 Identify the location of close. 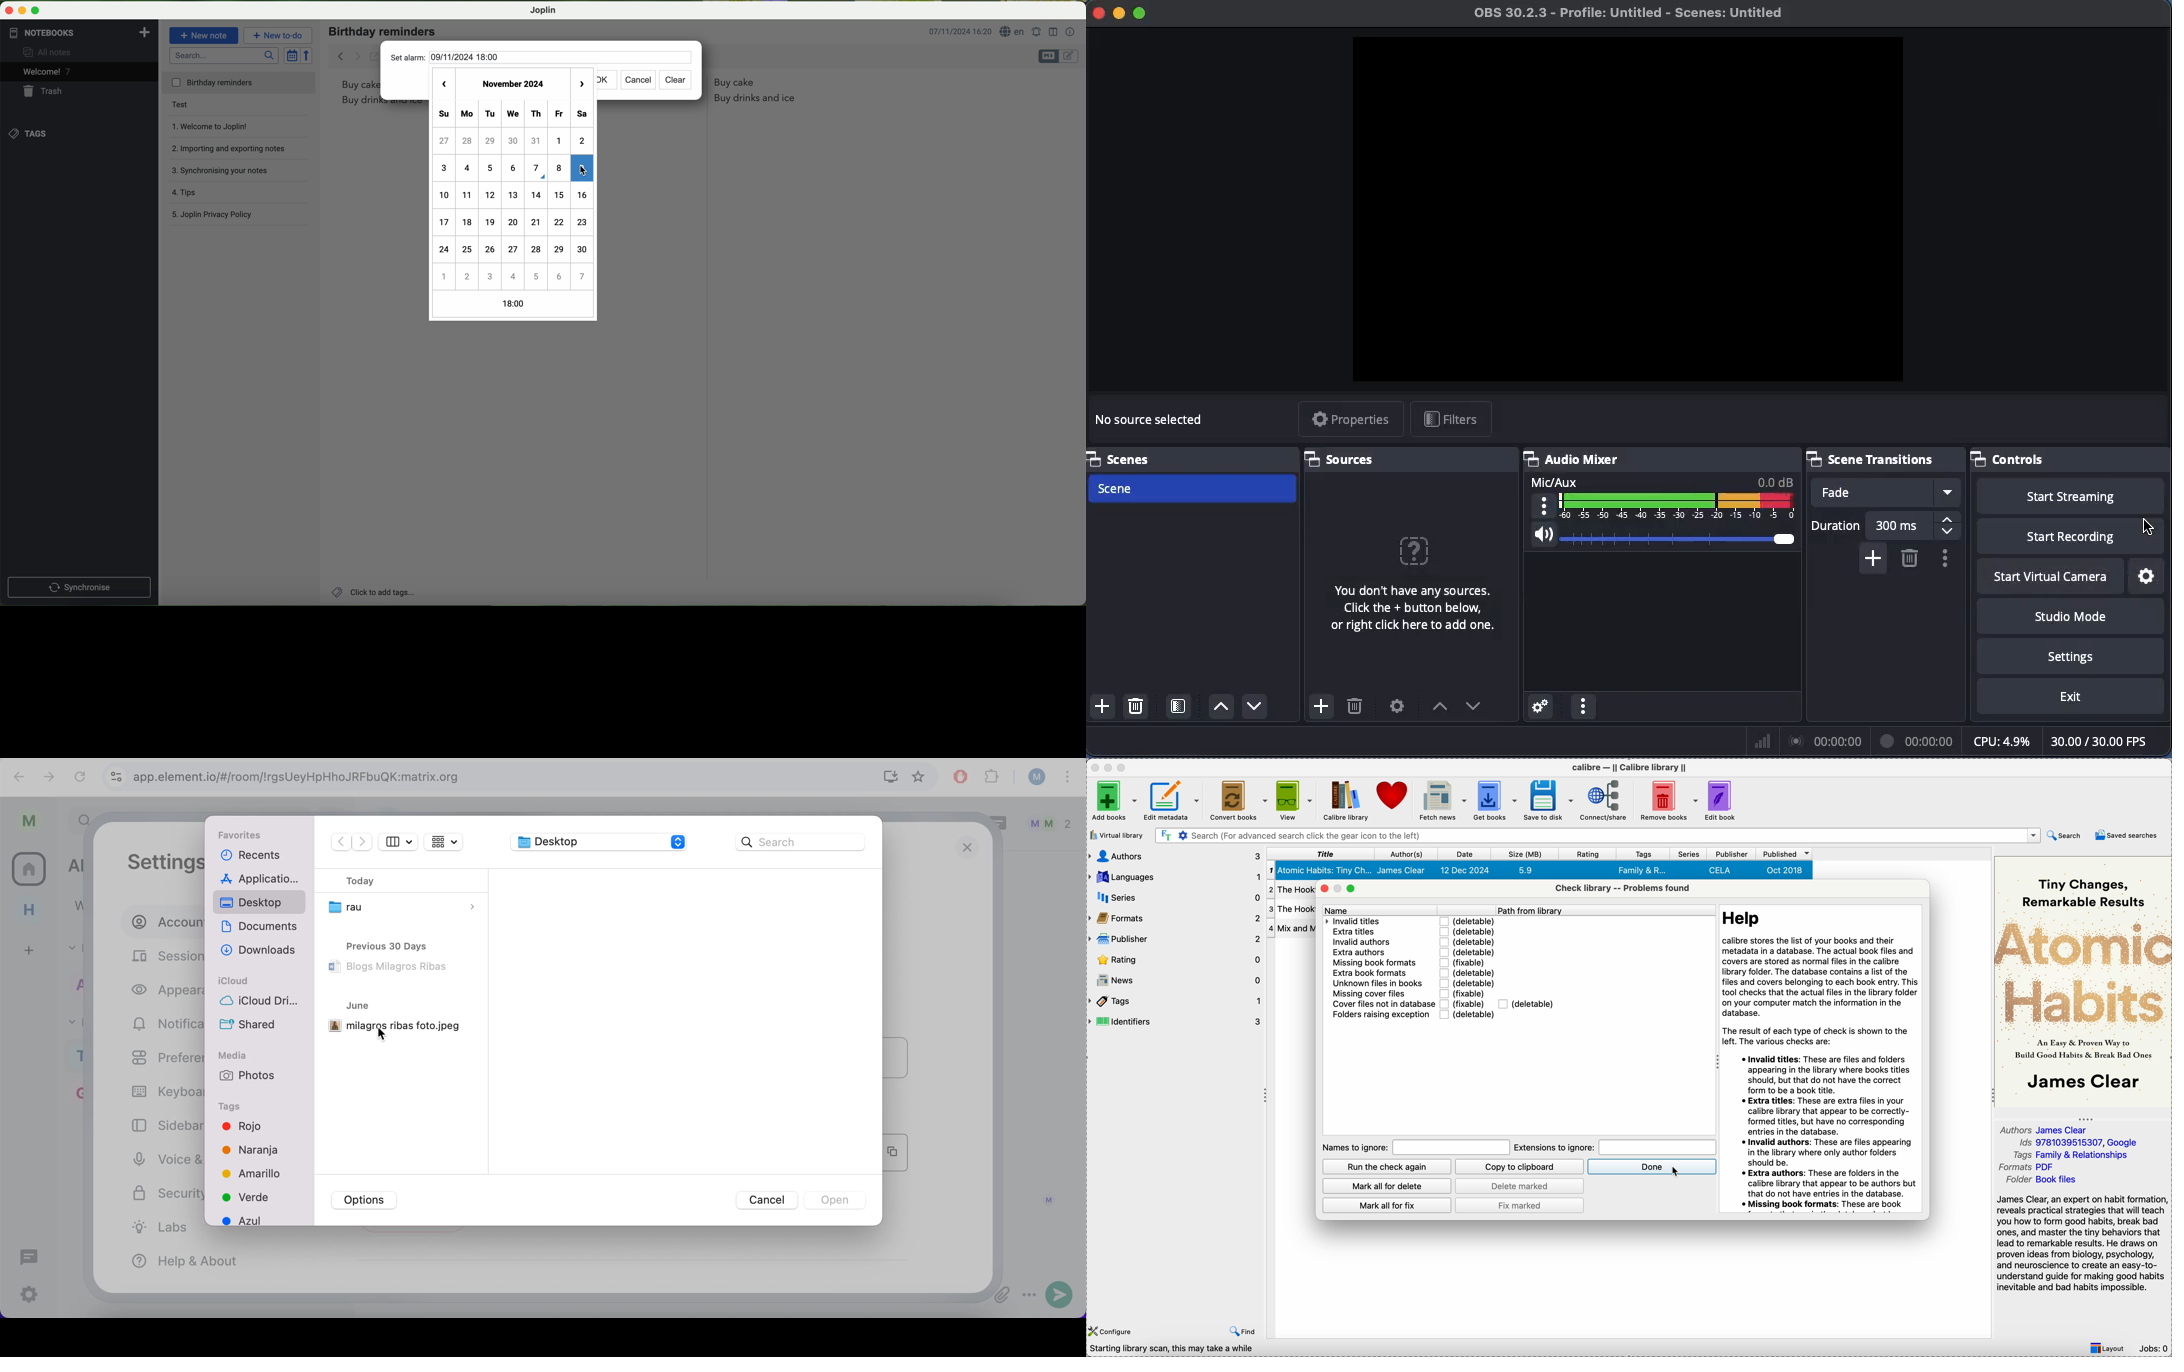
(967, 848).